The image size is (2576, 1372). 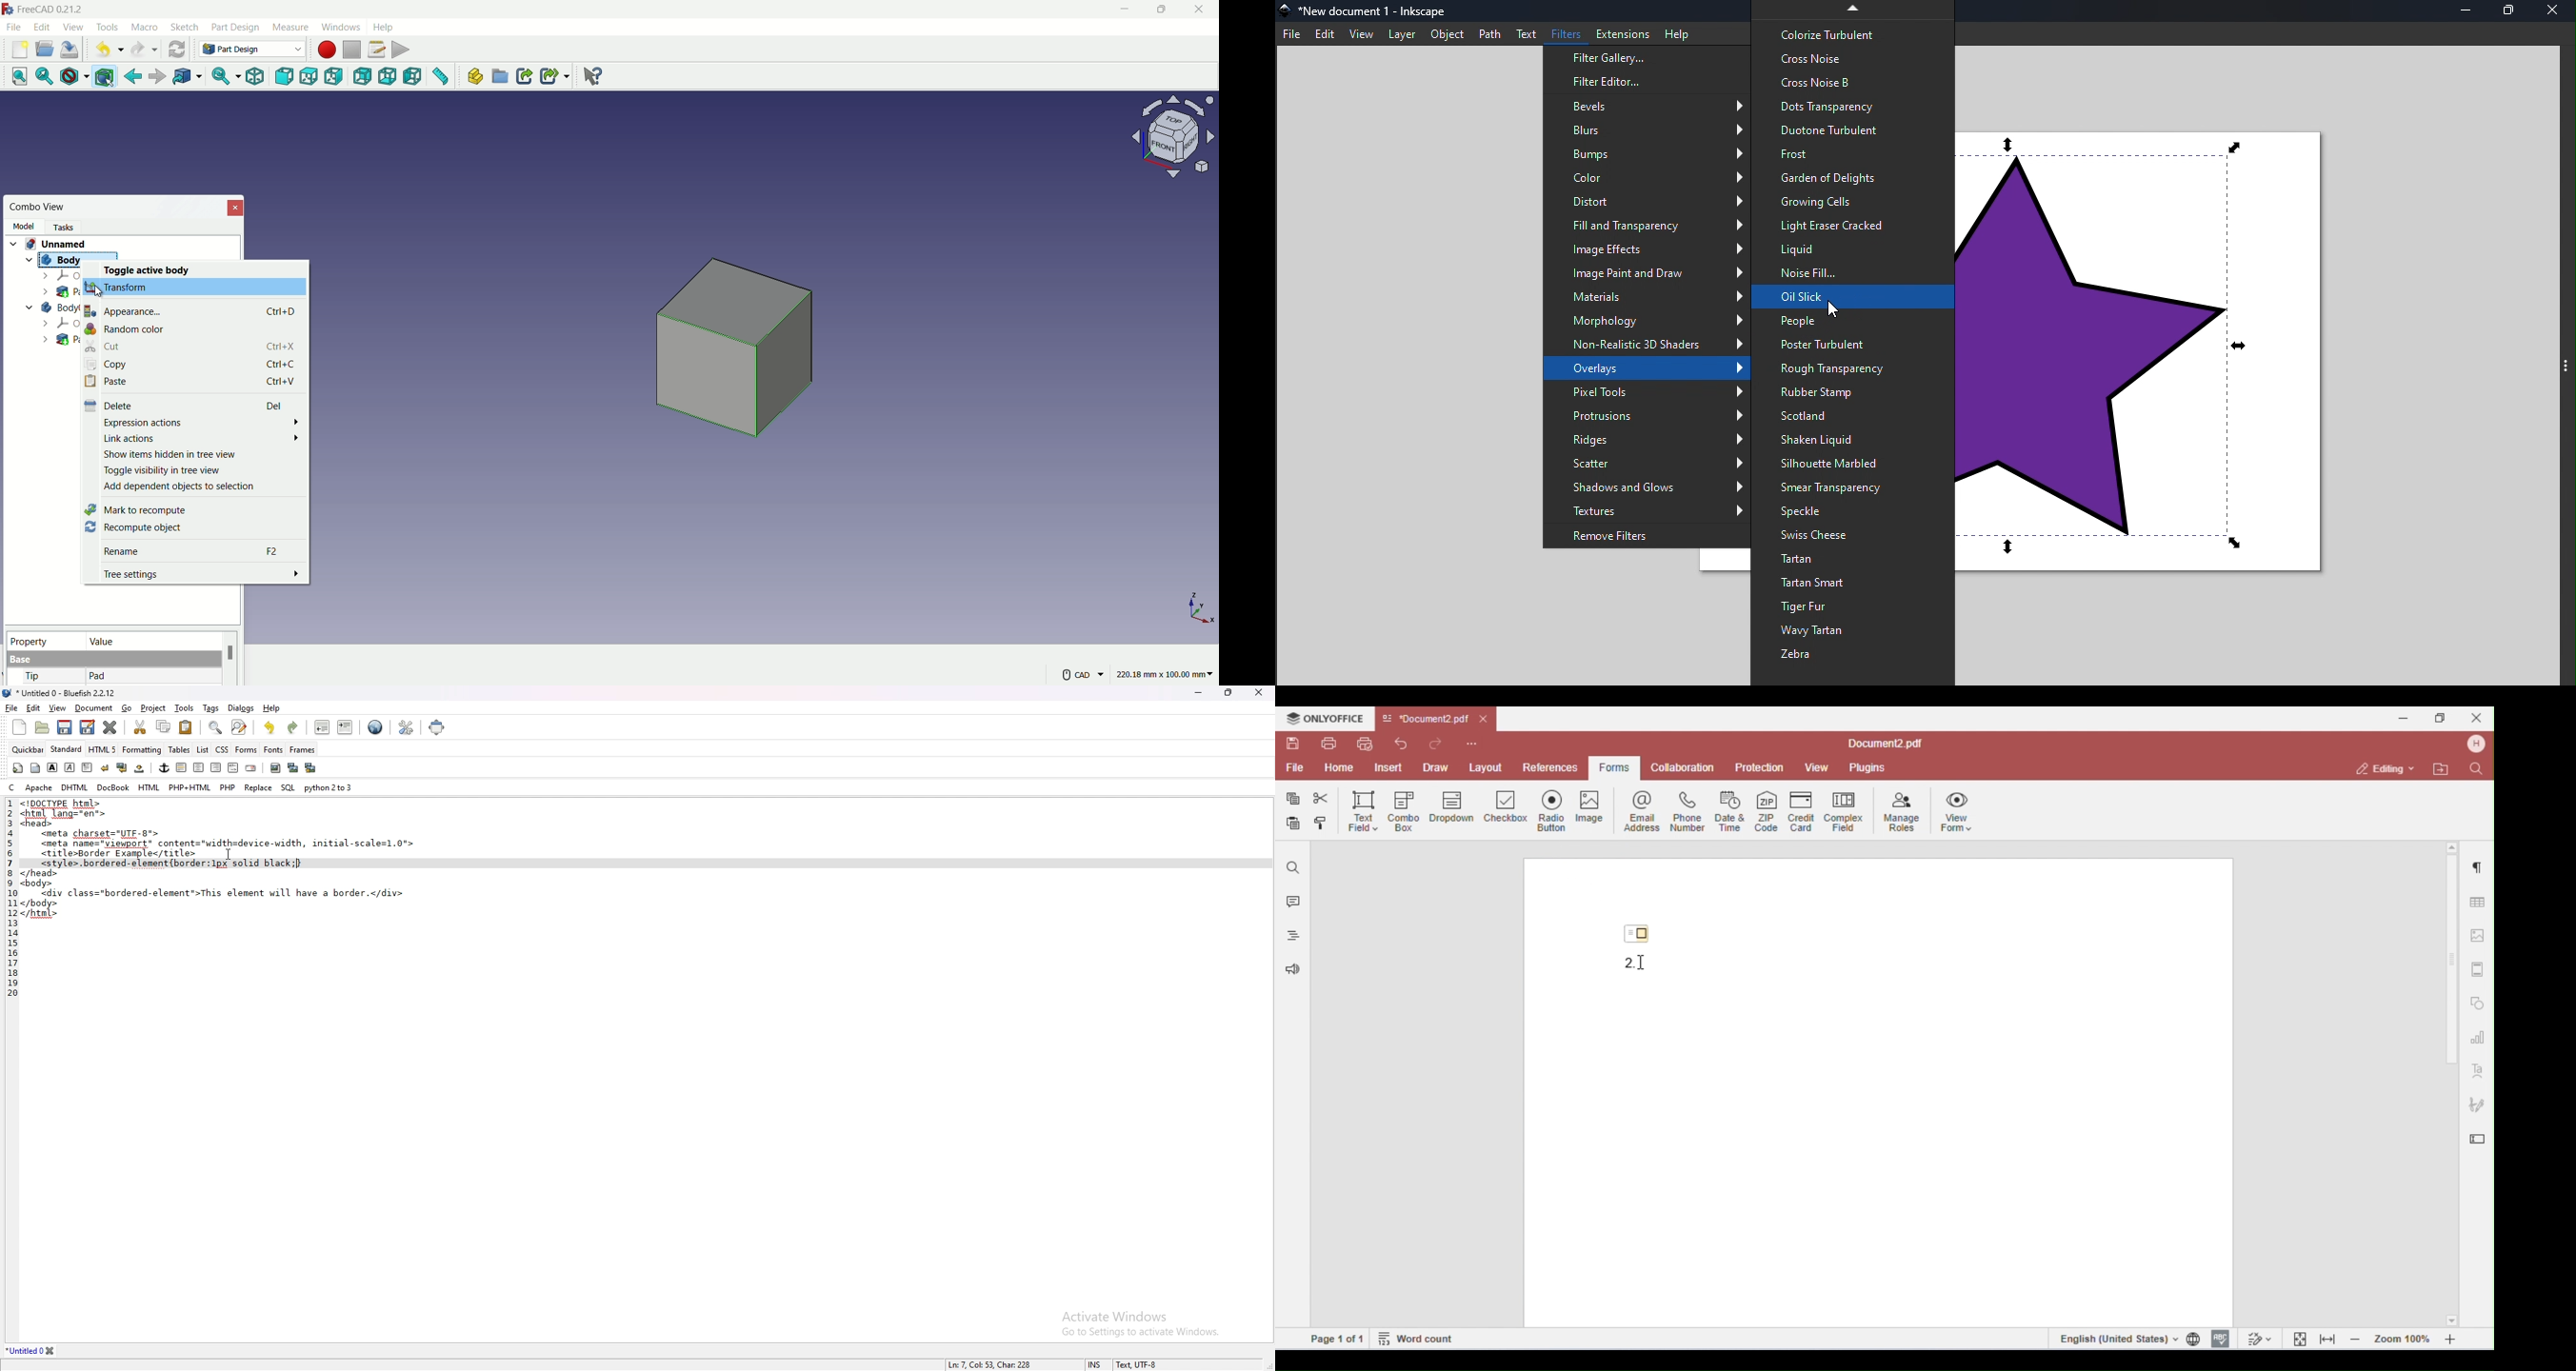 I want to click on Silhouette Marbeld, so click(x=1857, y=462).